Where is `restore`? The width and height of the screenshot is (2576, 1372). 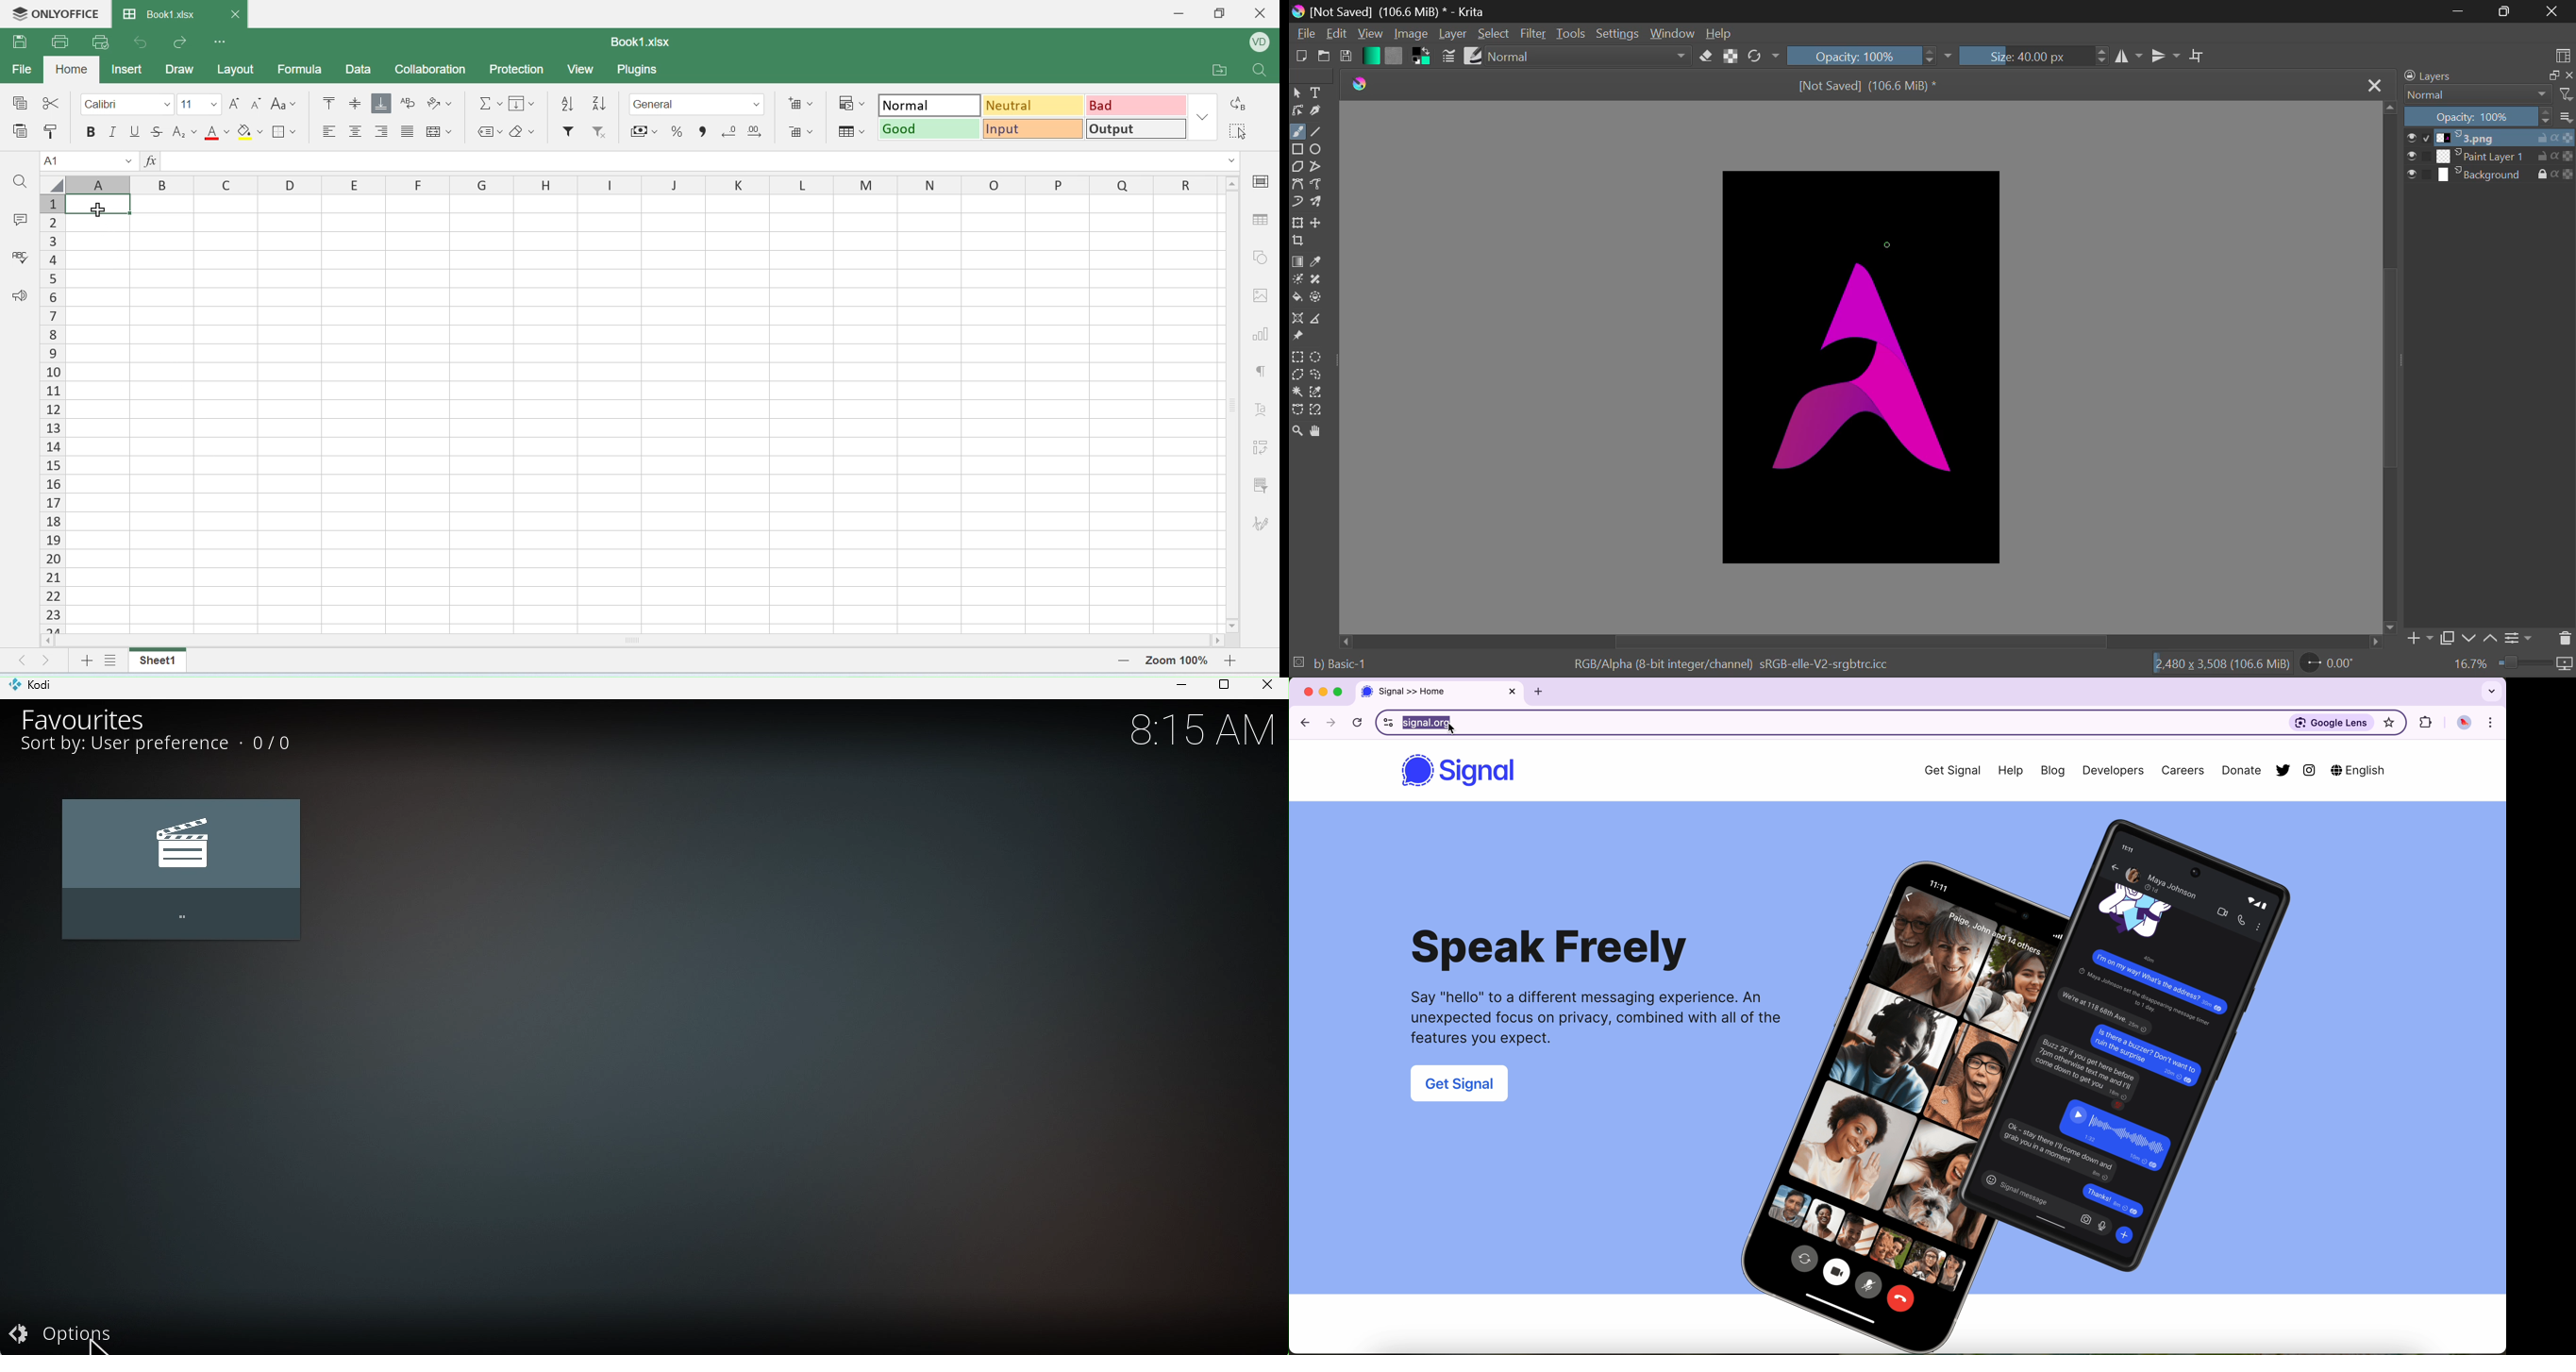
restore is located at coordinates (1220, 15).